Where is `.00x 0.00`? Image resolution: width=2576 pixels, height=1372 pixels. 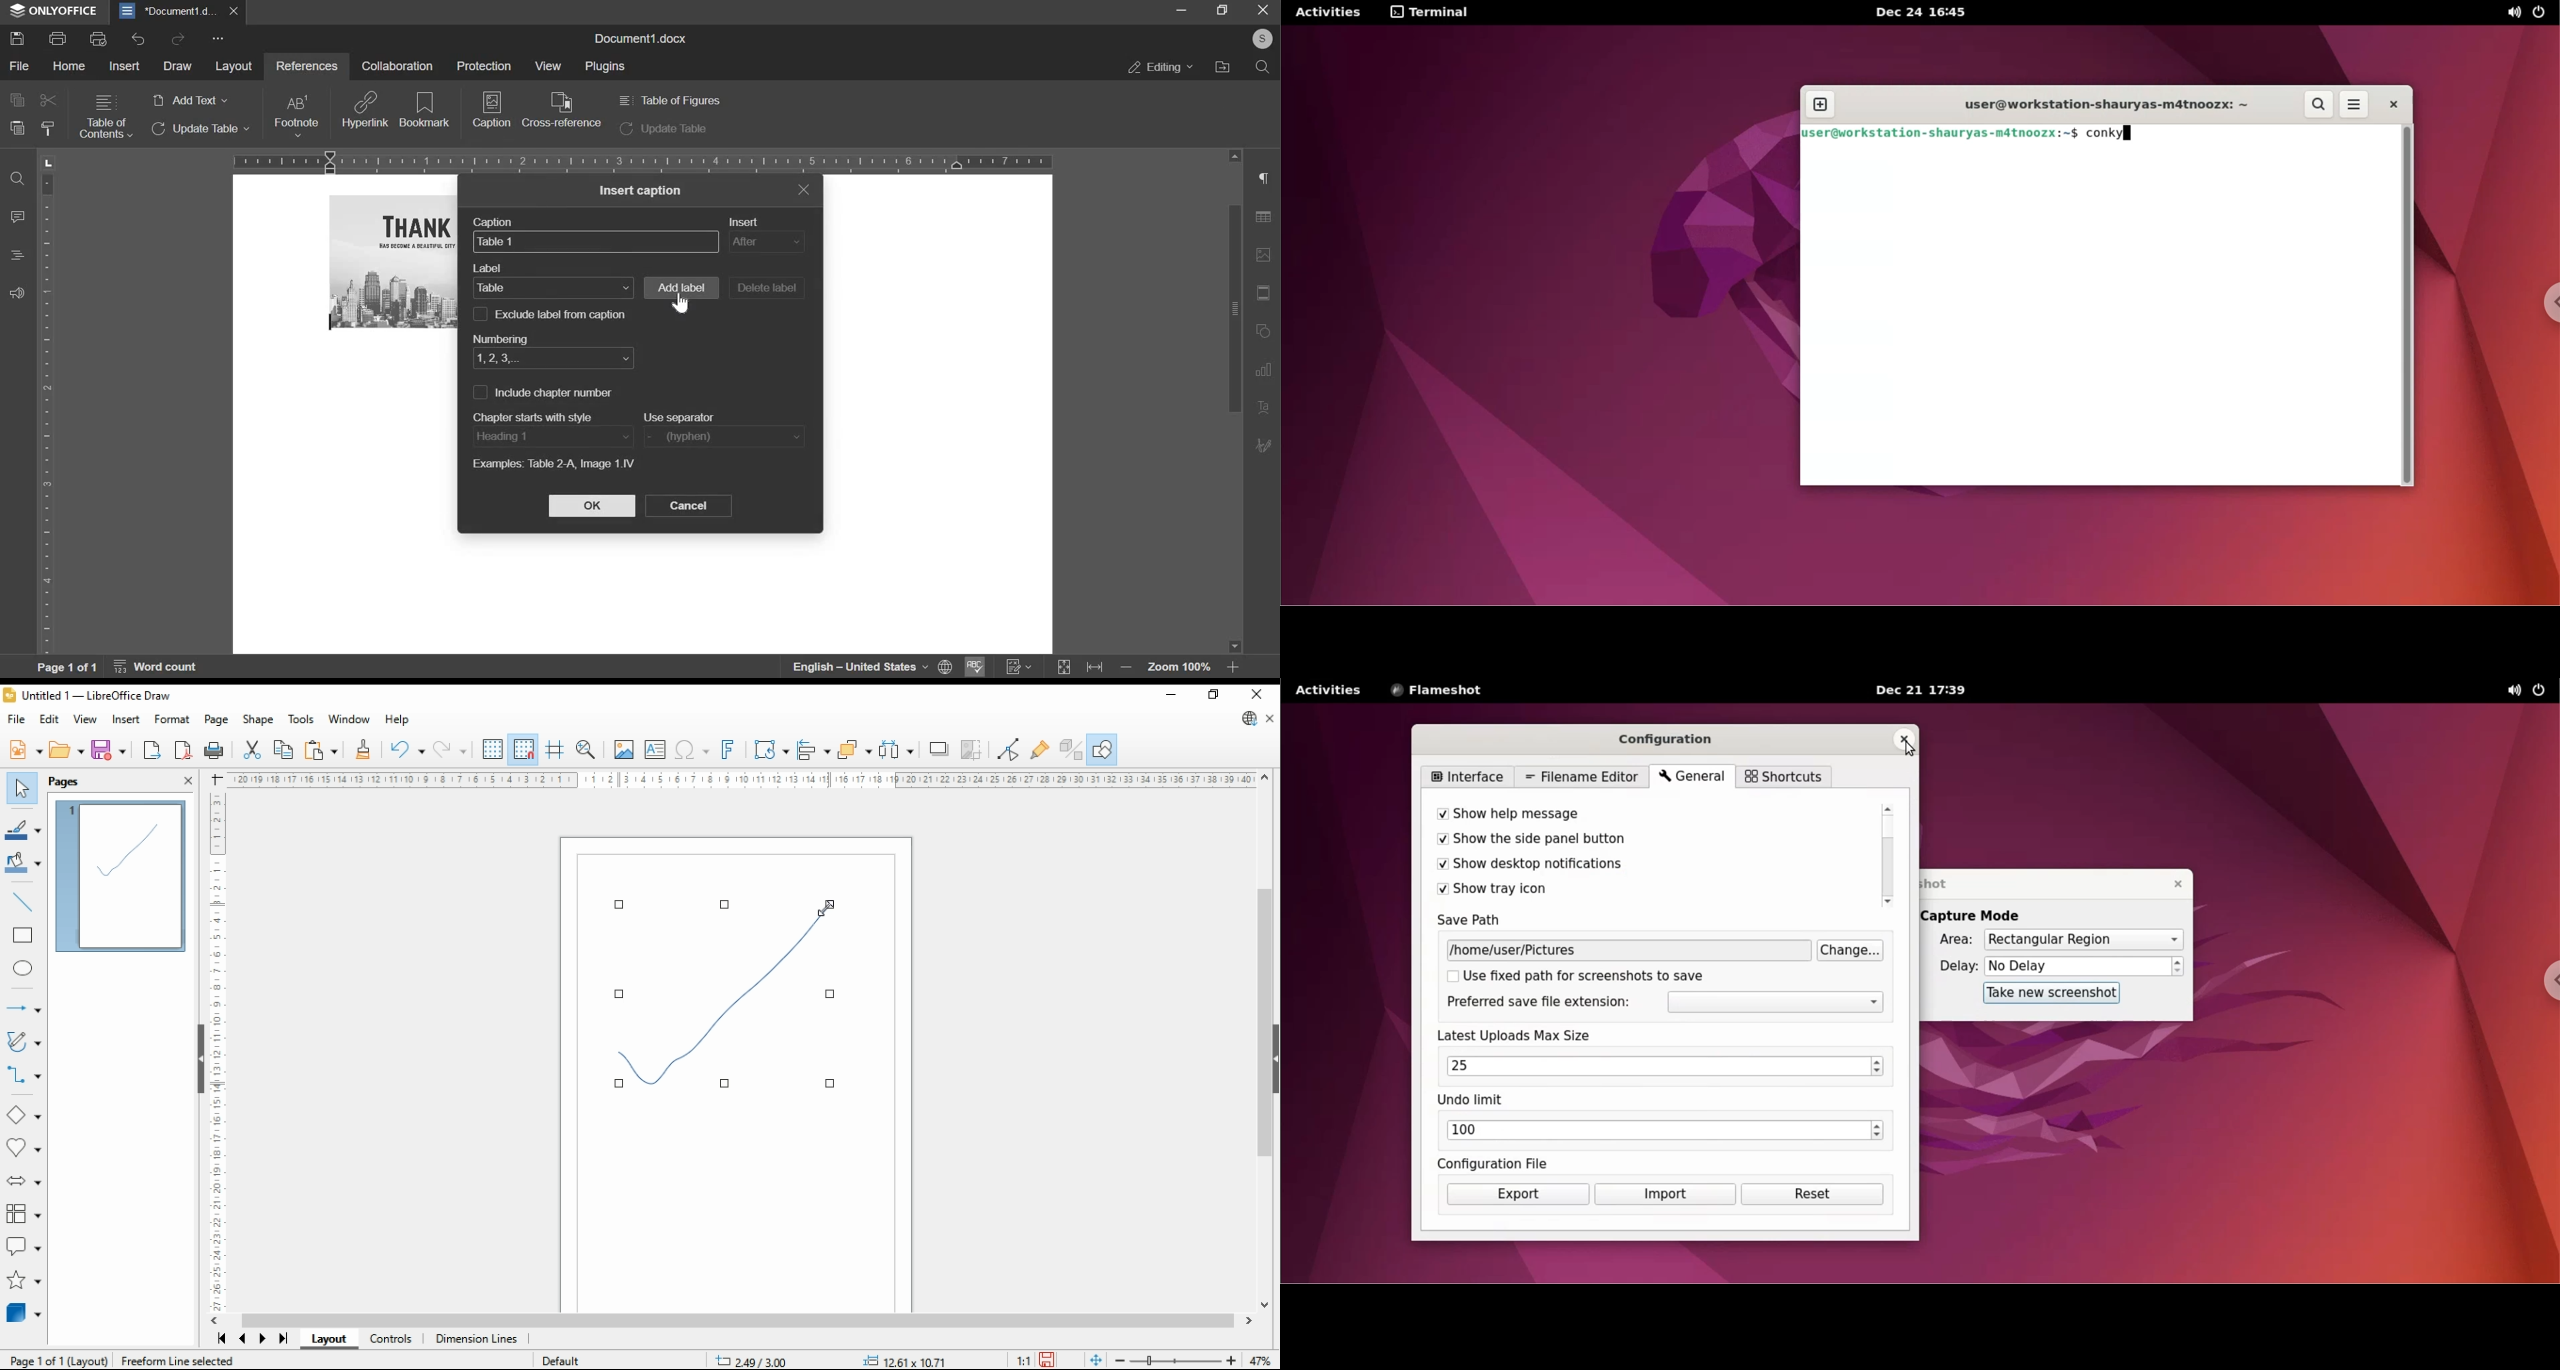 .00x 0.00 is located at coordinates (899, 1360).